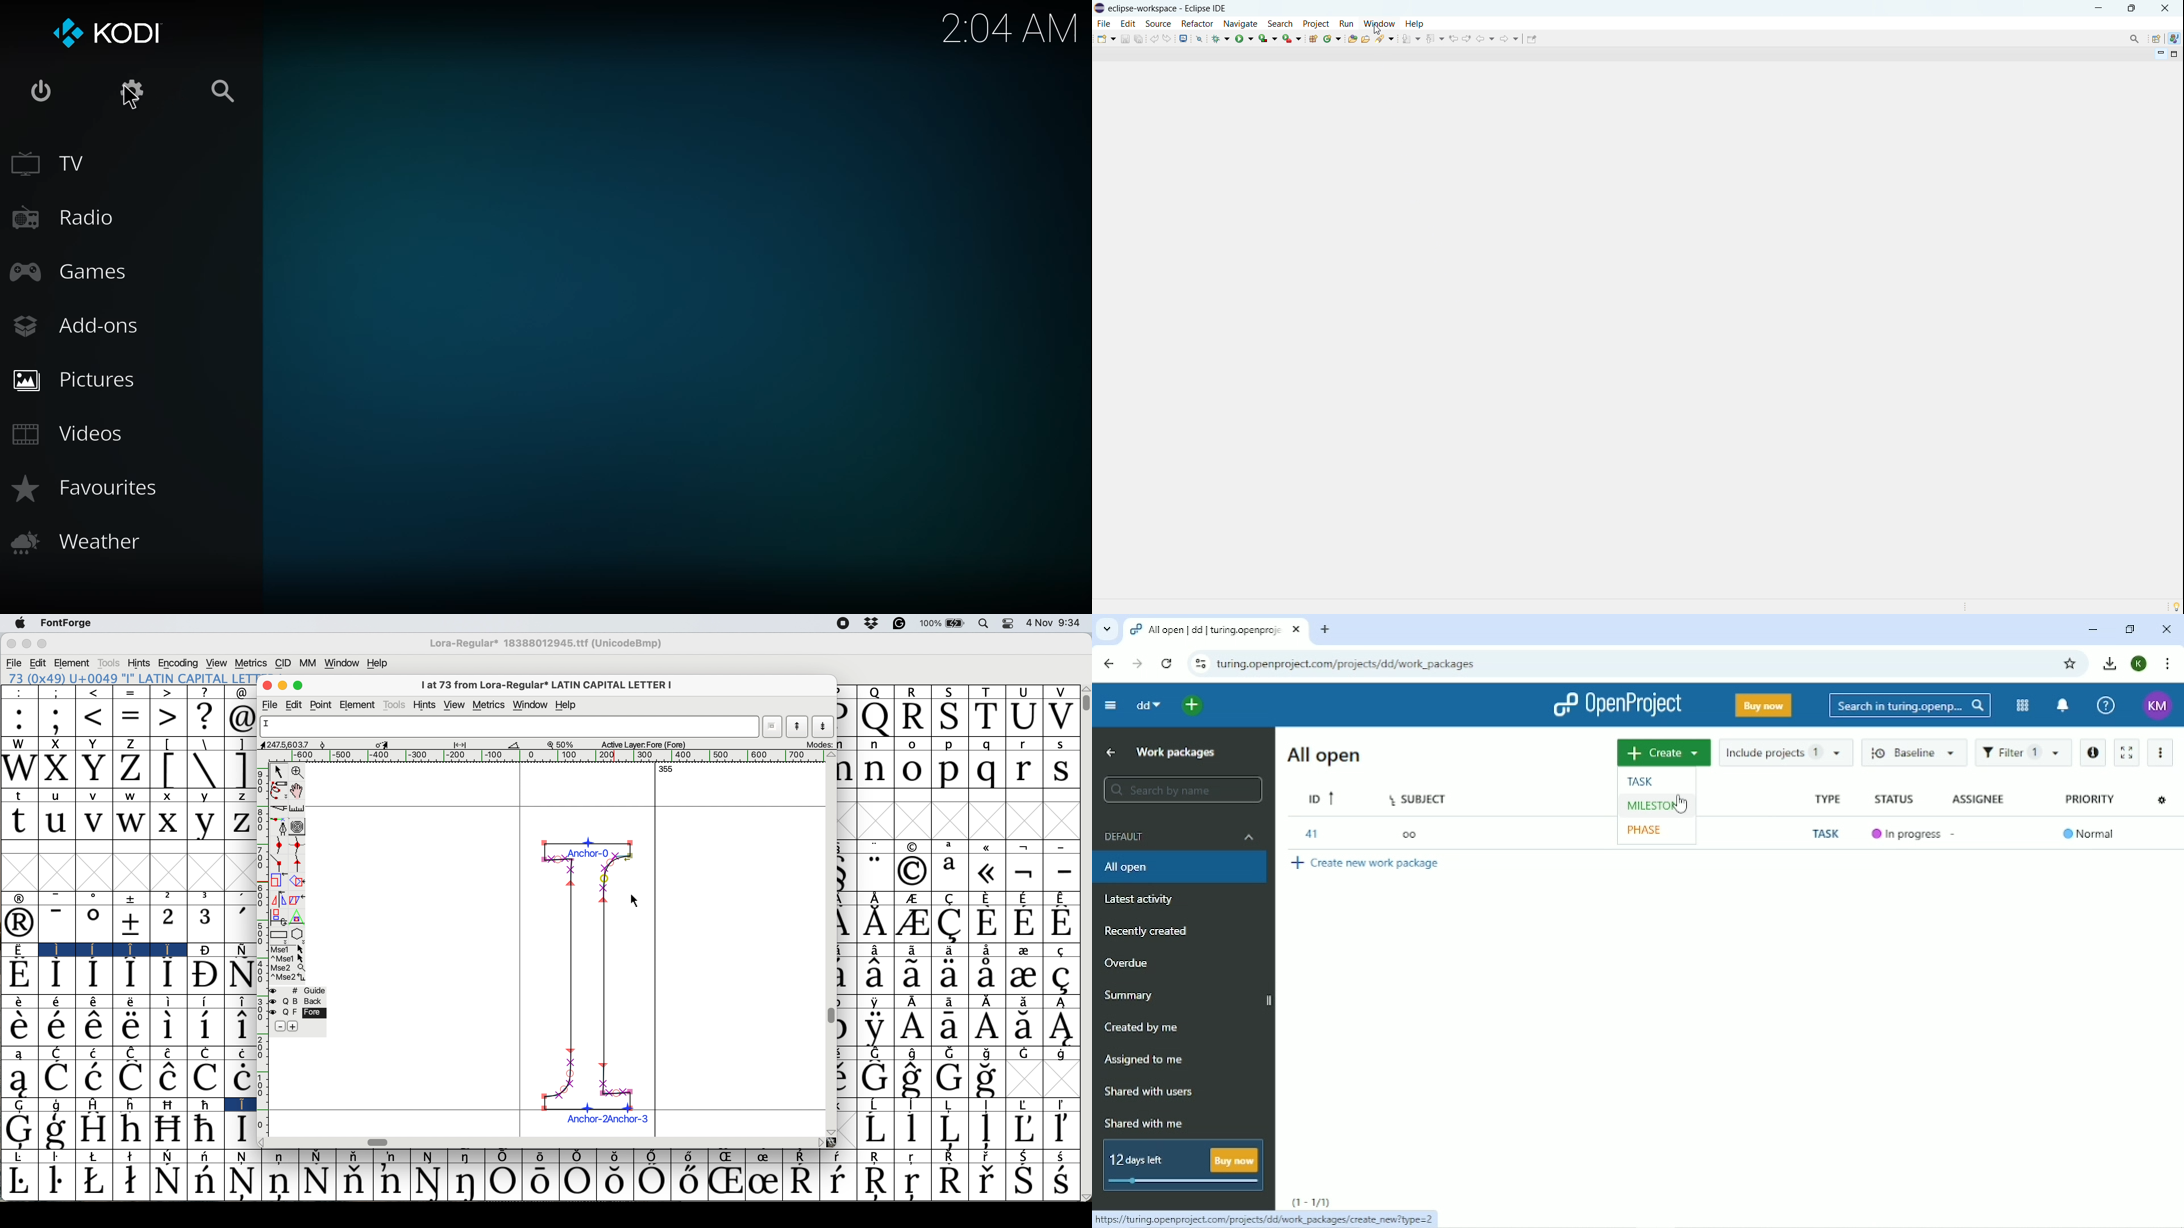 Image resolution: width=2184 pixels, height=1232 pixels. What do you see at coordinates (1154, 38) in the screenshot?
I see `undo` at bounding box center [1154, 38].